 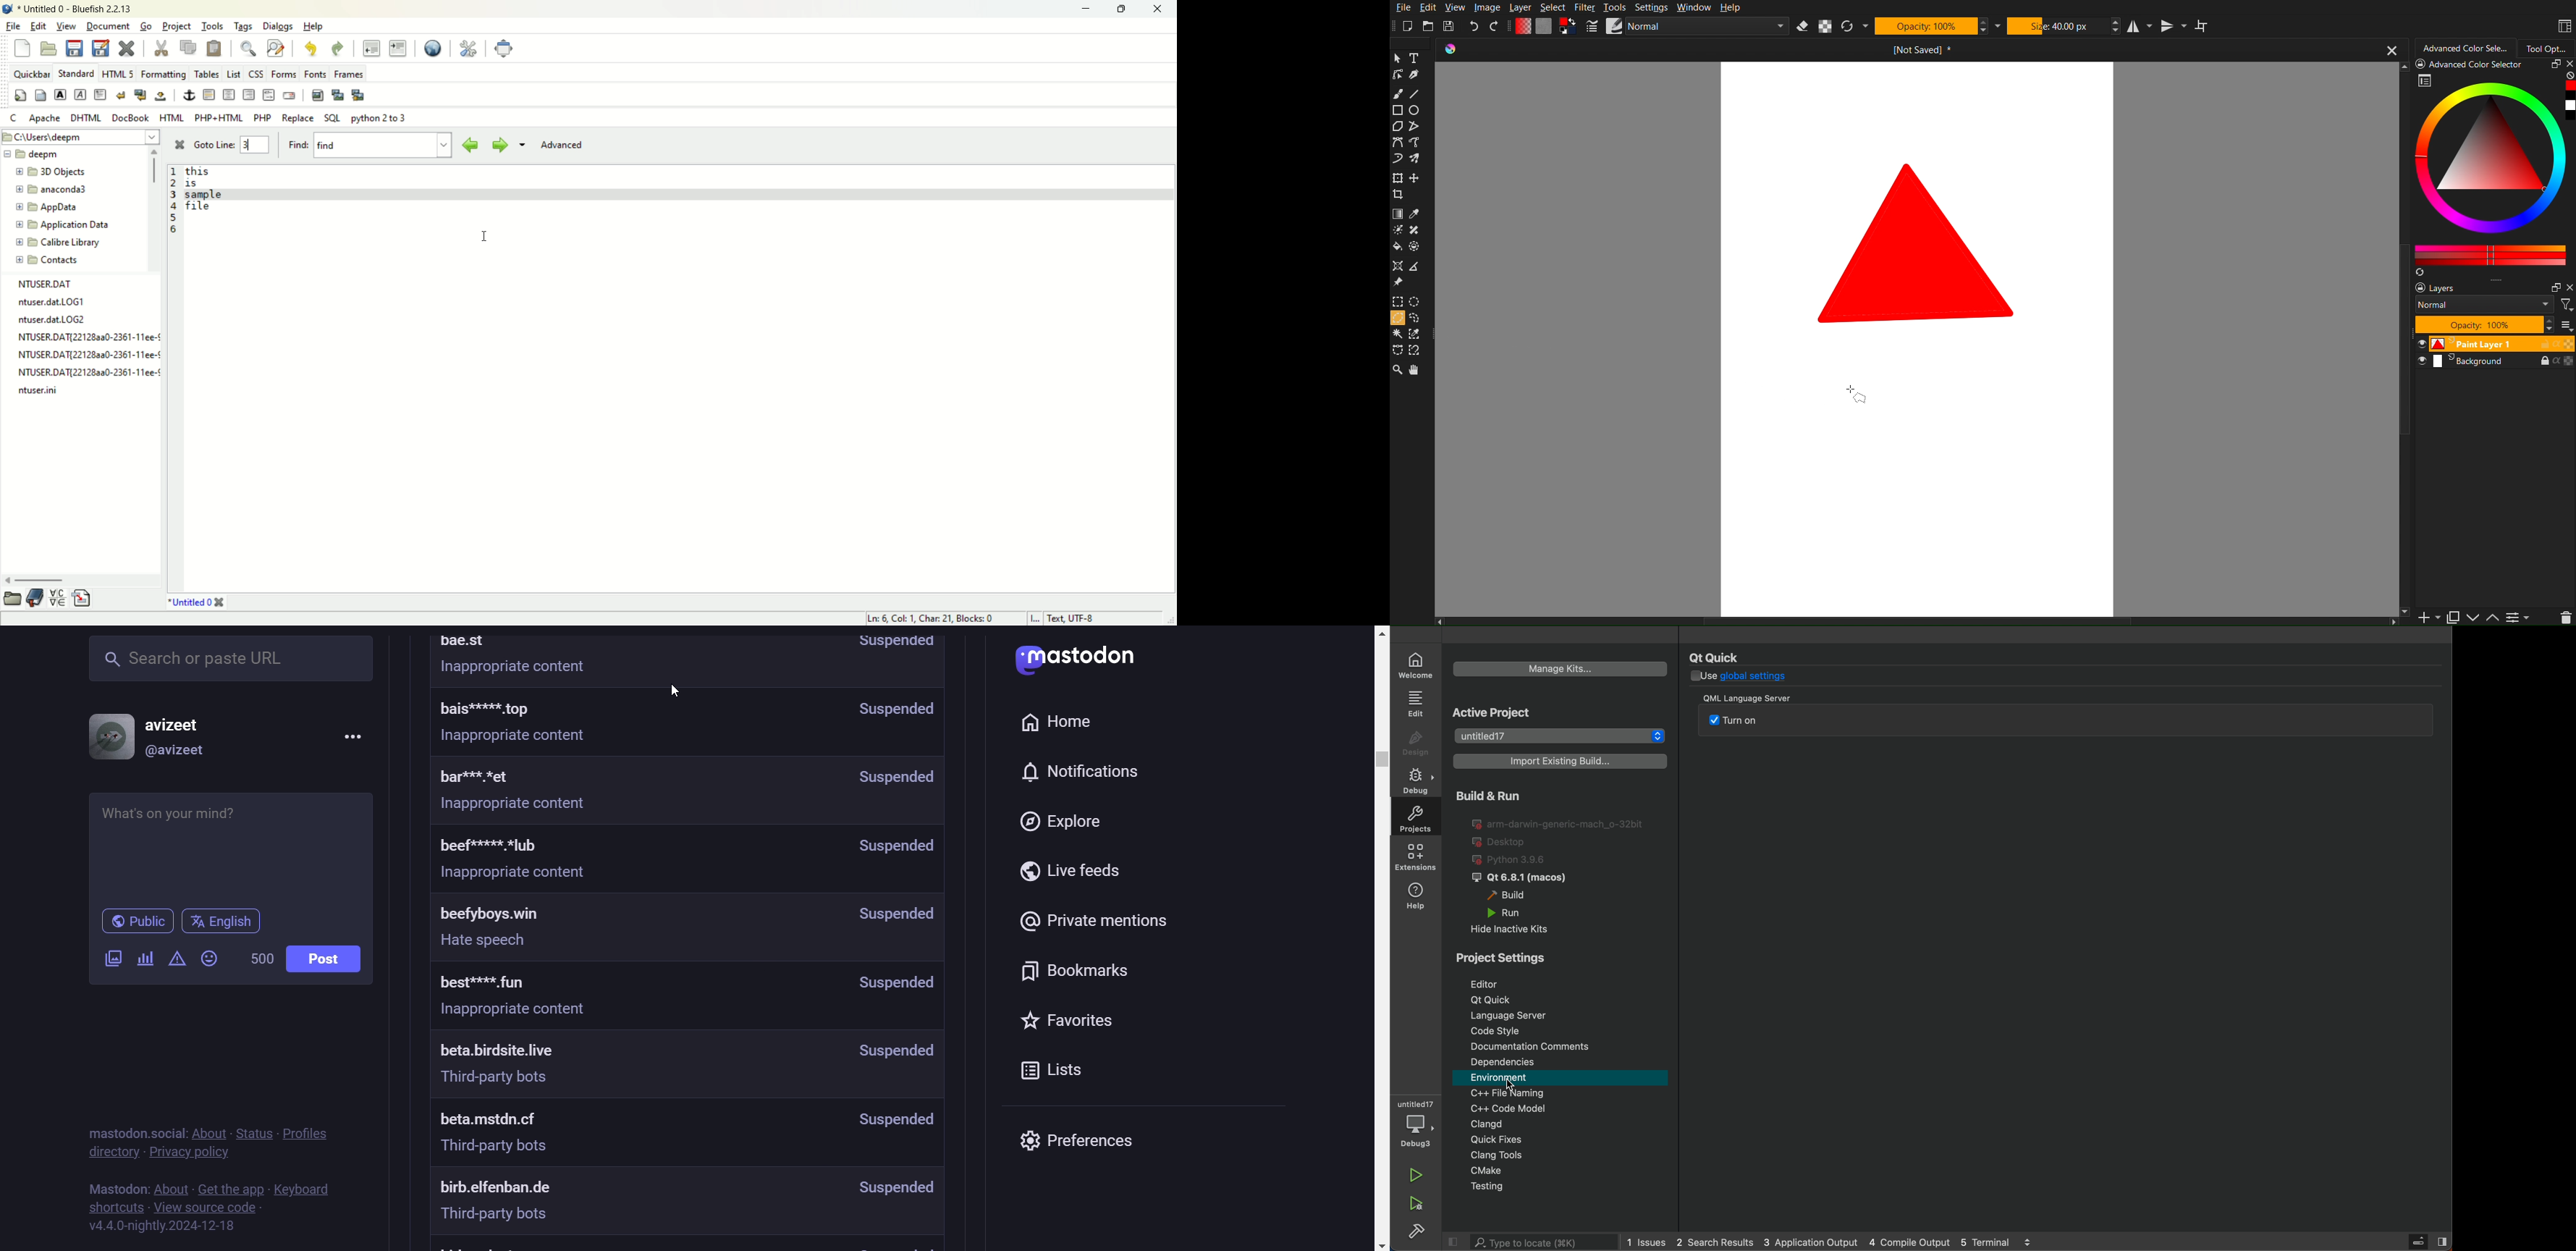 What do you see at coordinates (688, 789) in the screenshot?
I see `moderated server's information` at bounding box center [688, 789].